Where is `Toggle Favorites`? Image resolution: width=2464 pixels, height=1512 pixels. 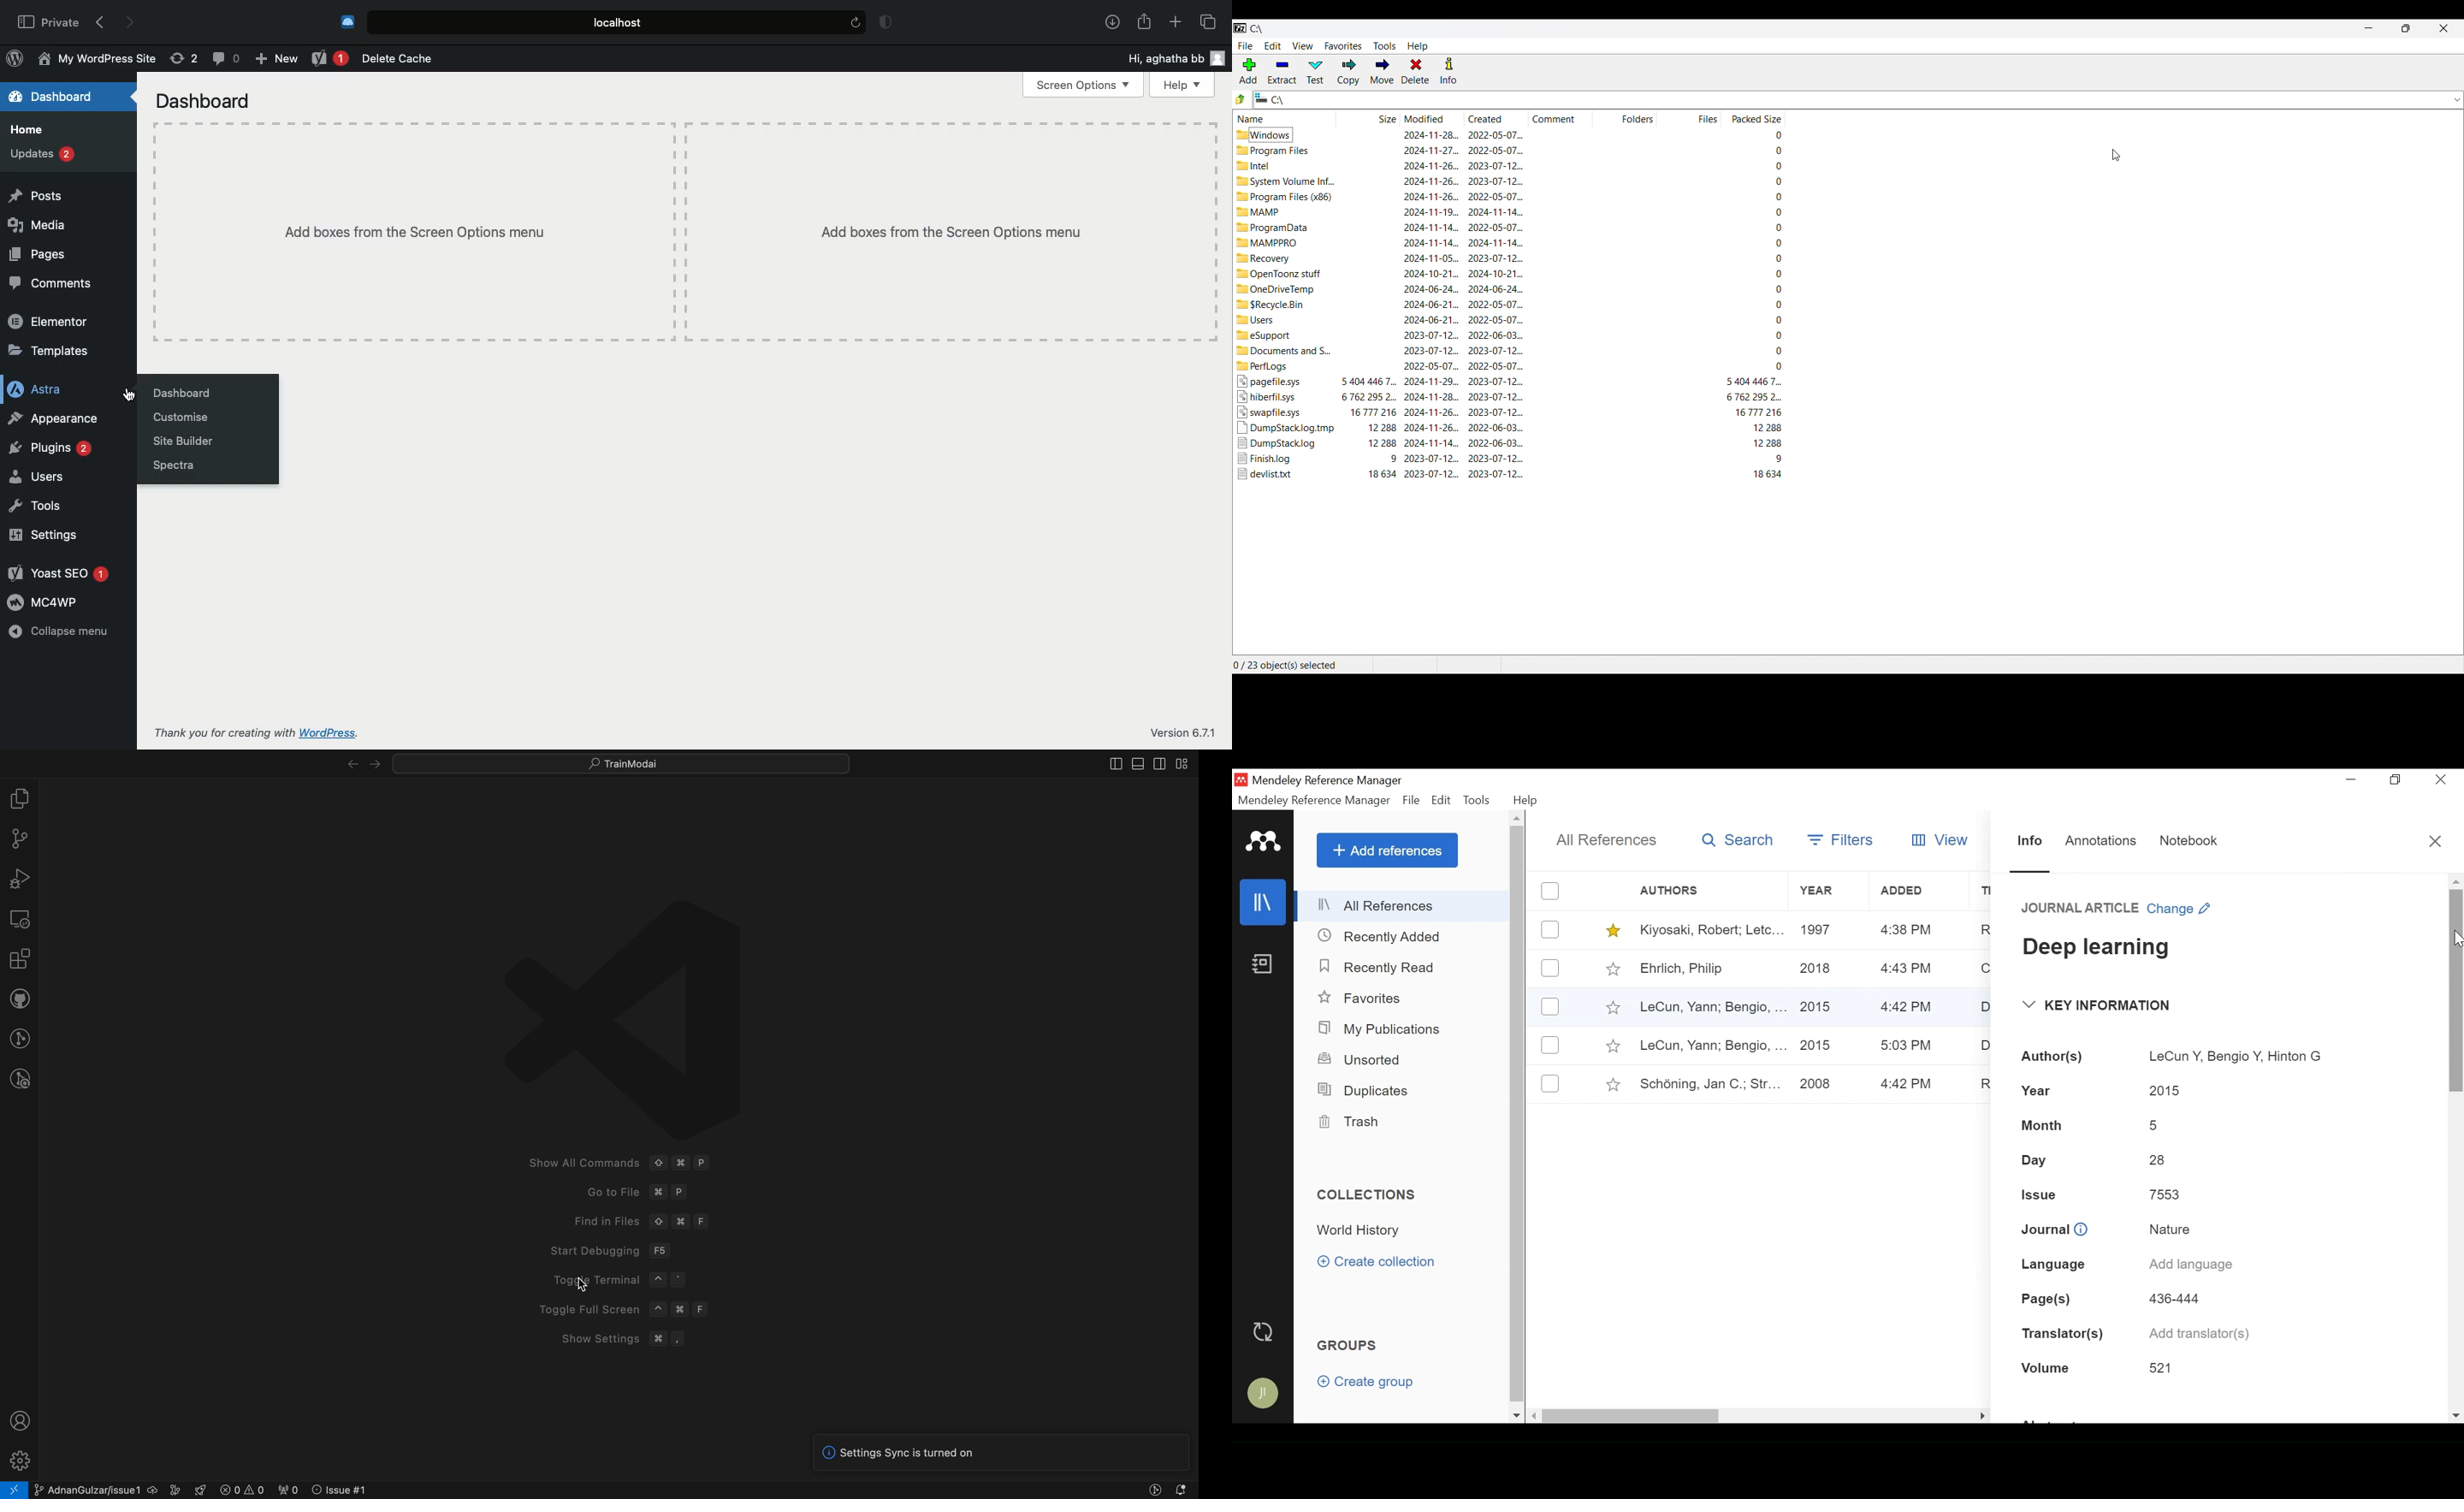 Toggle Favorites is located at coordinates (1612, 1007).